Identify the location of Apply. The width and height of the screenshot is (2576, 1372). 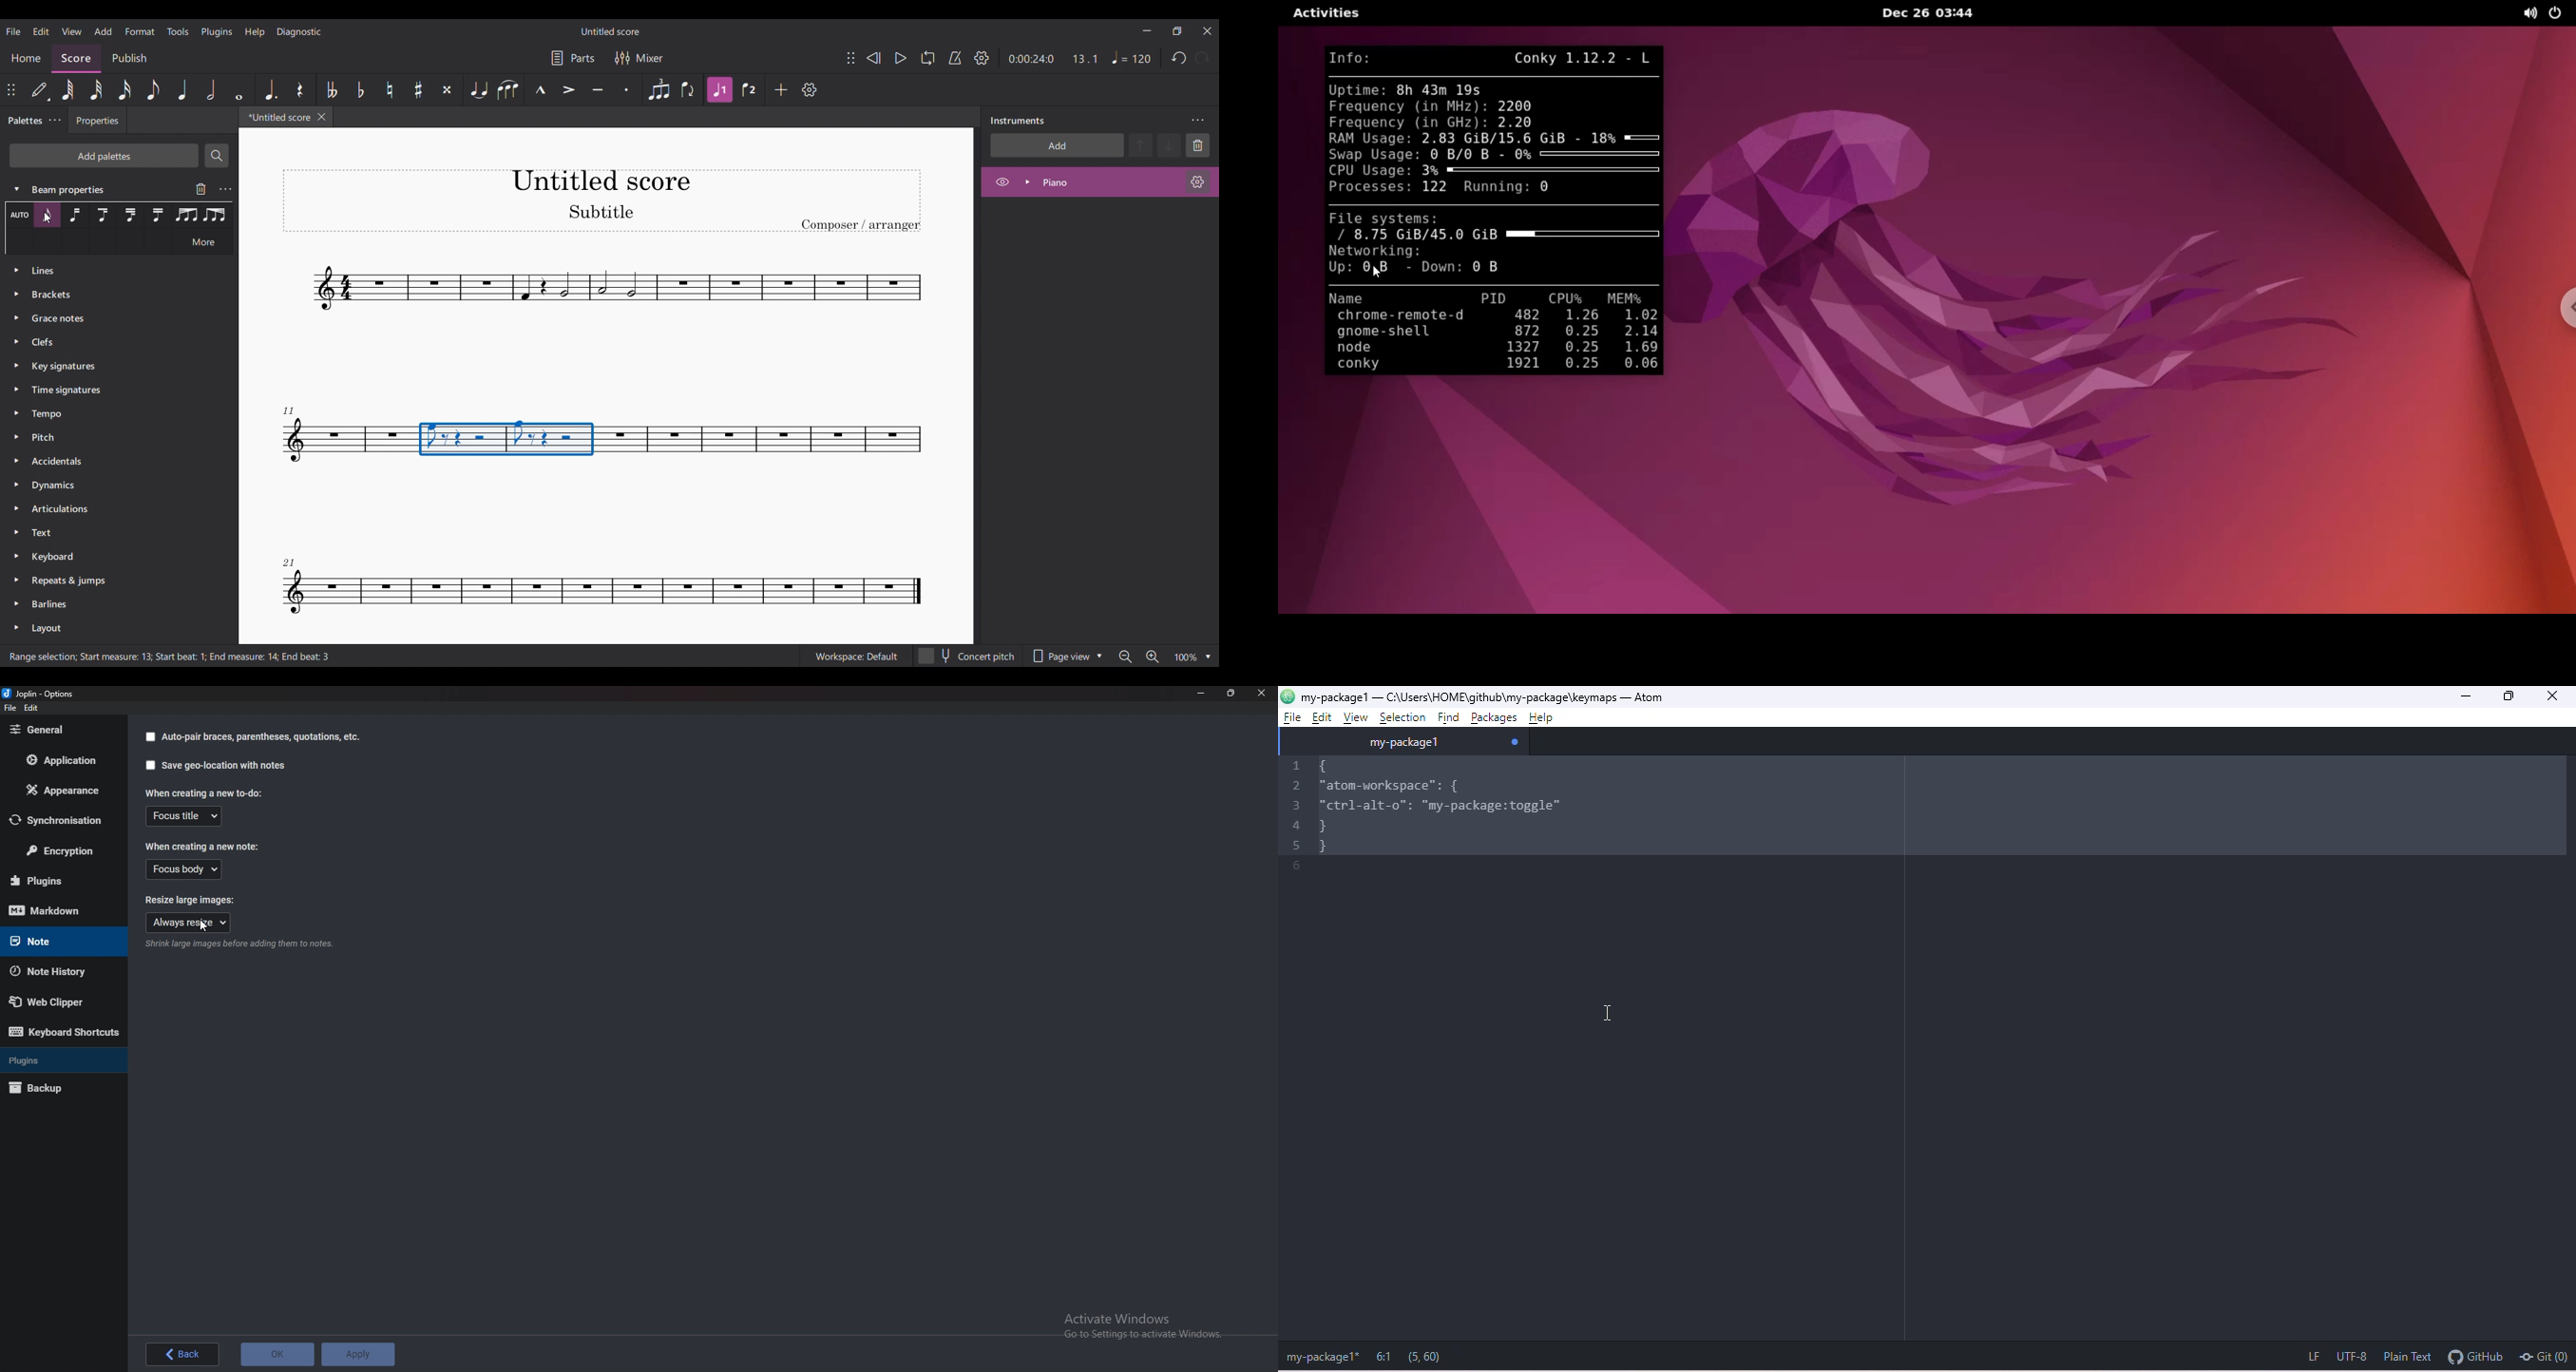
(360, 1353).